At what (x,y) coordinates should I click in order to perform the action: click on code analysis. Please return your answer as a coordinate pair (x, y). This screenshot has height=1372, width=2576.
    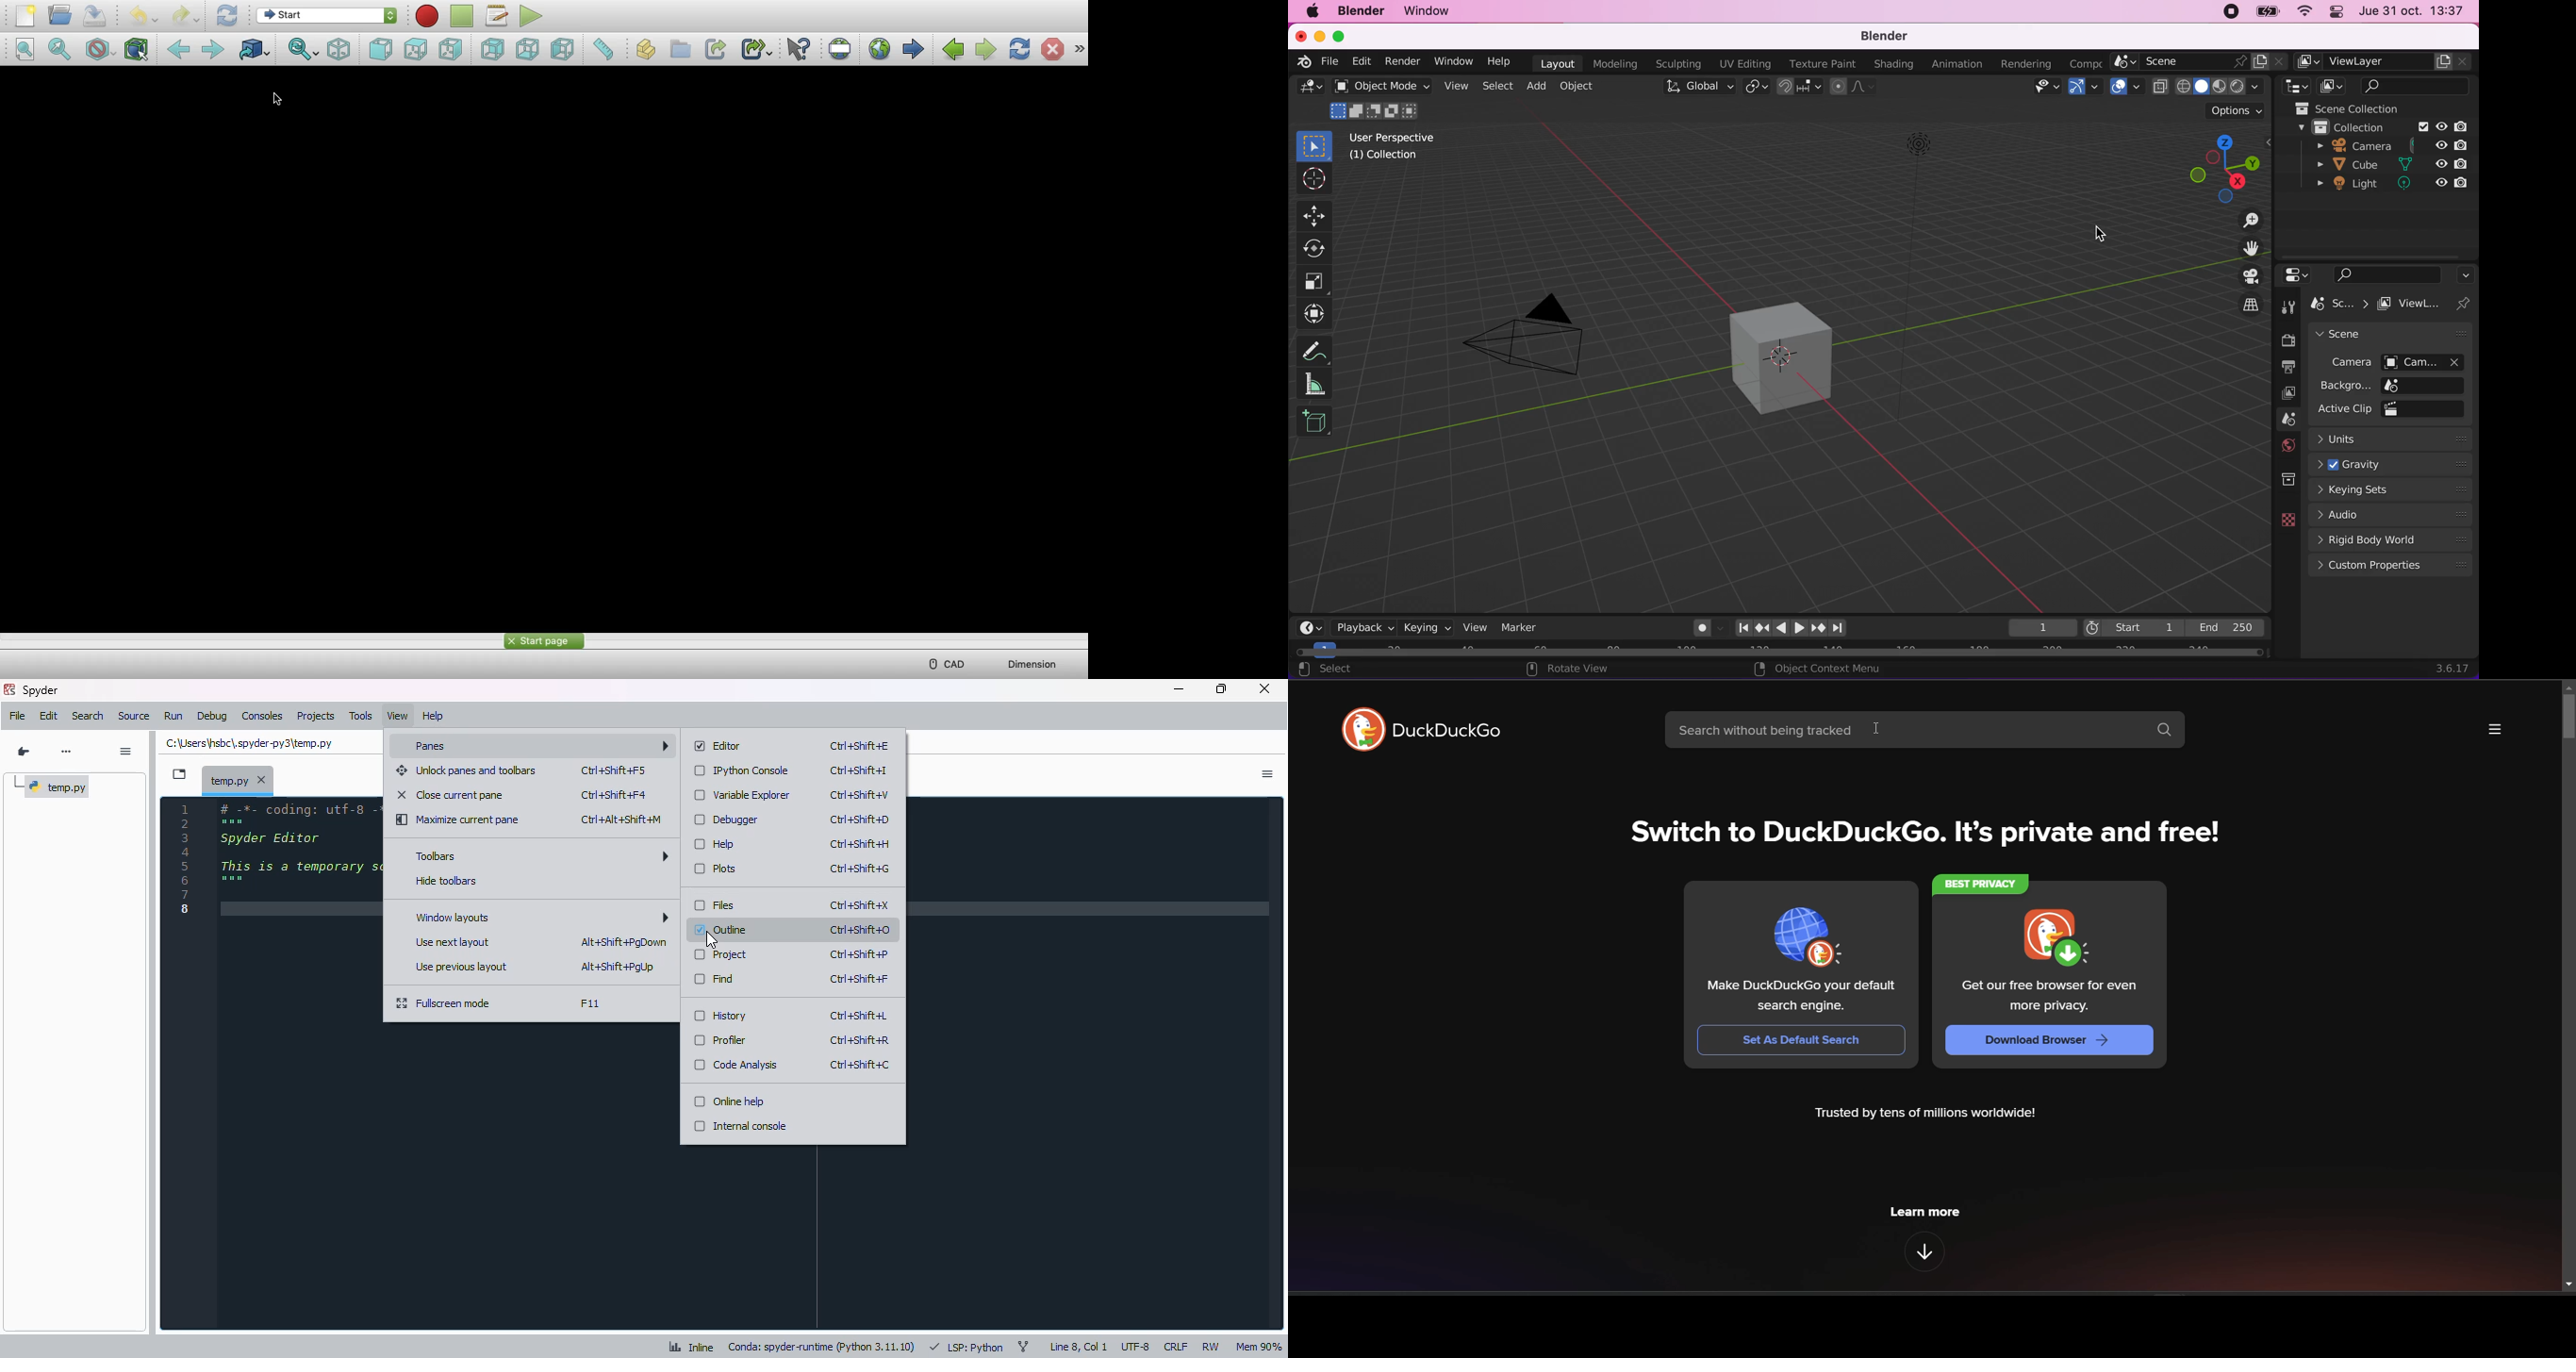
    Looking at the image, I should click on (735, 1065).